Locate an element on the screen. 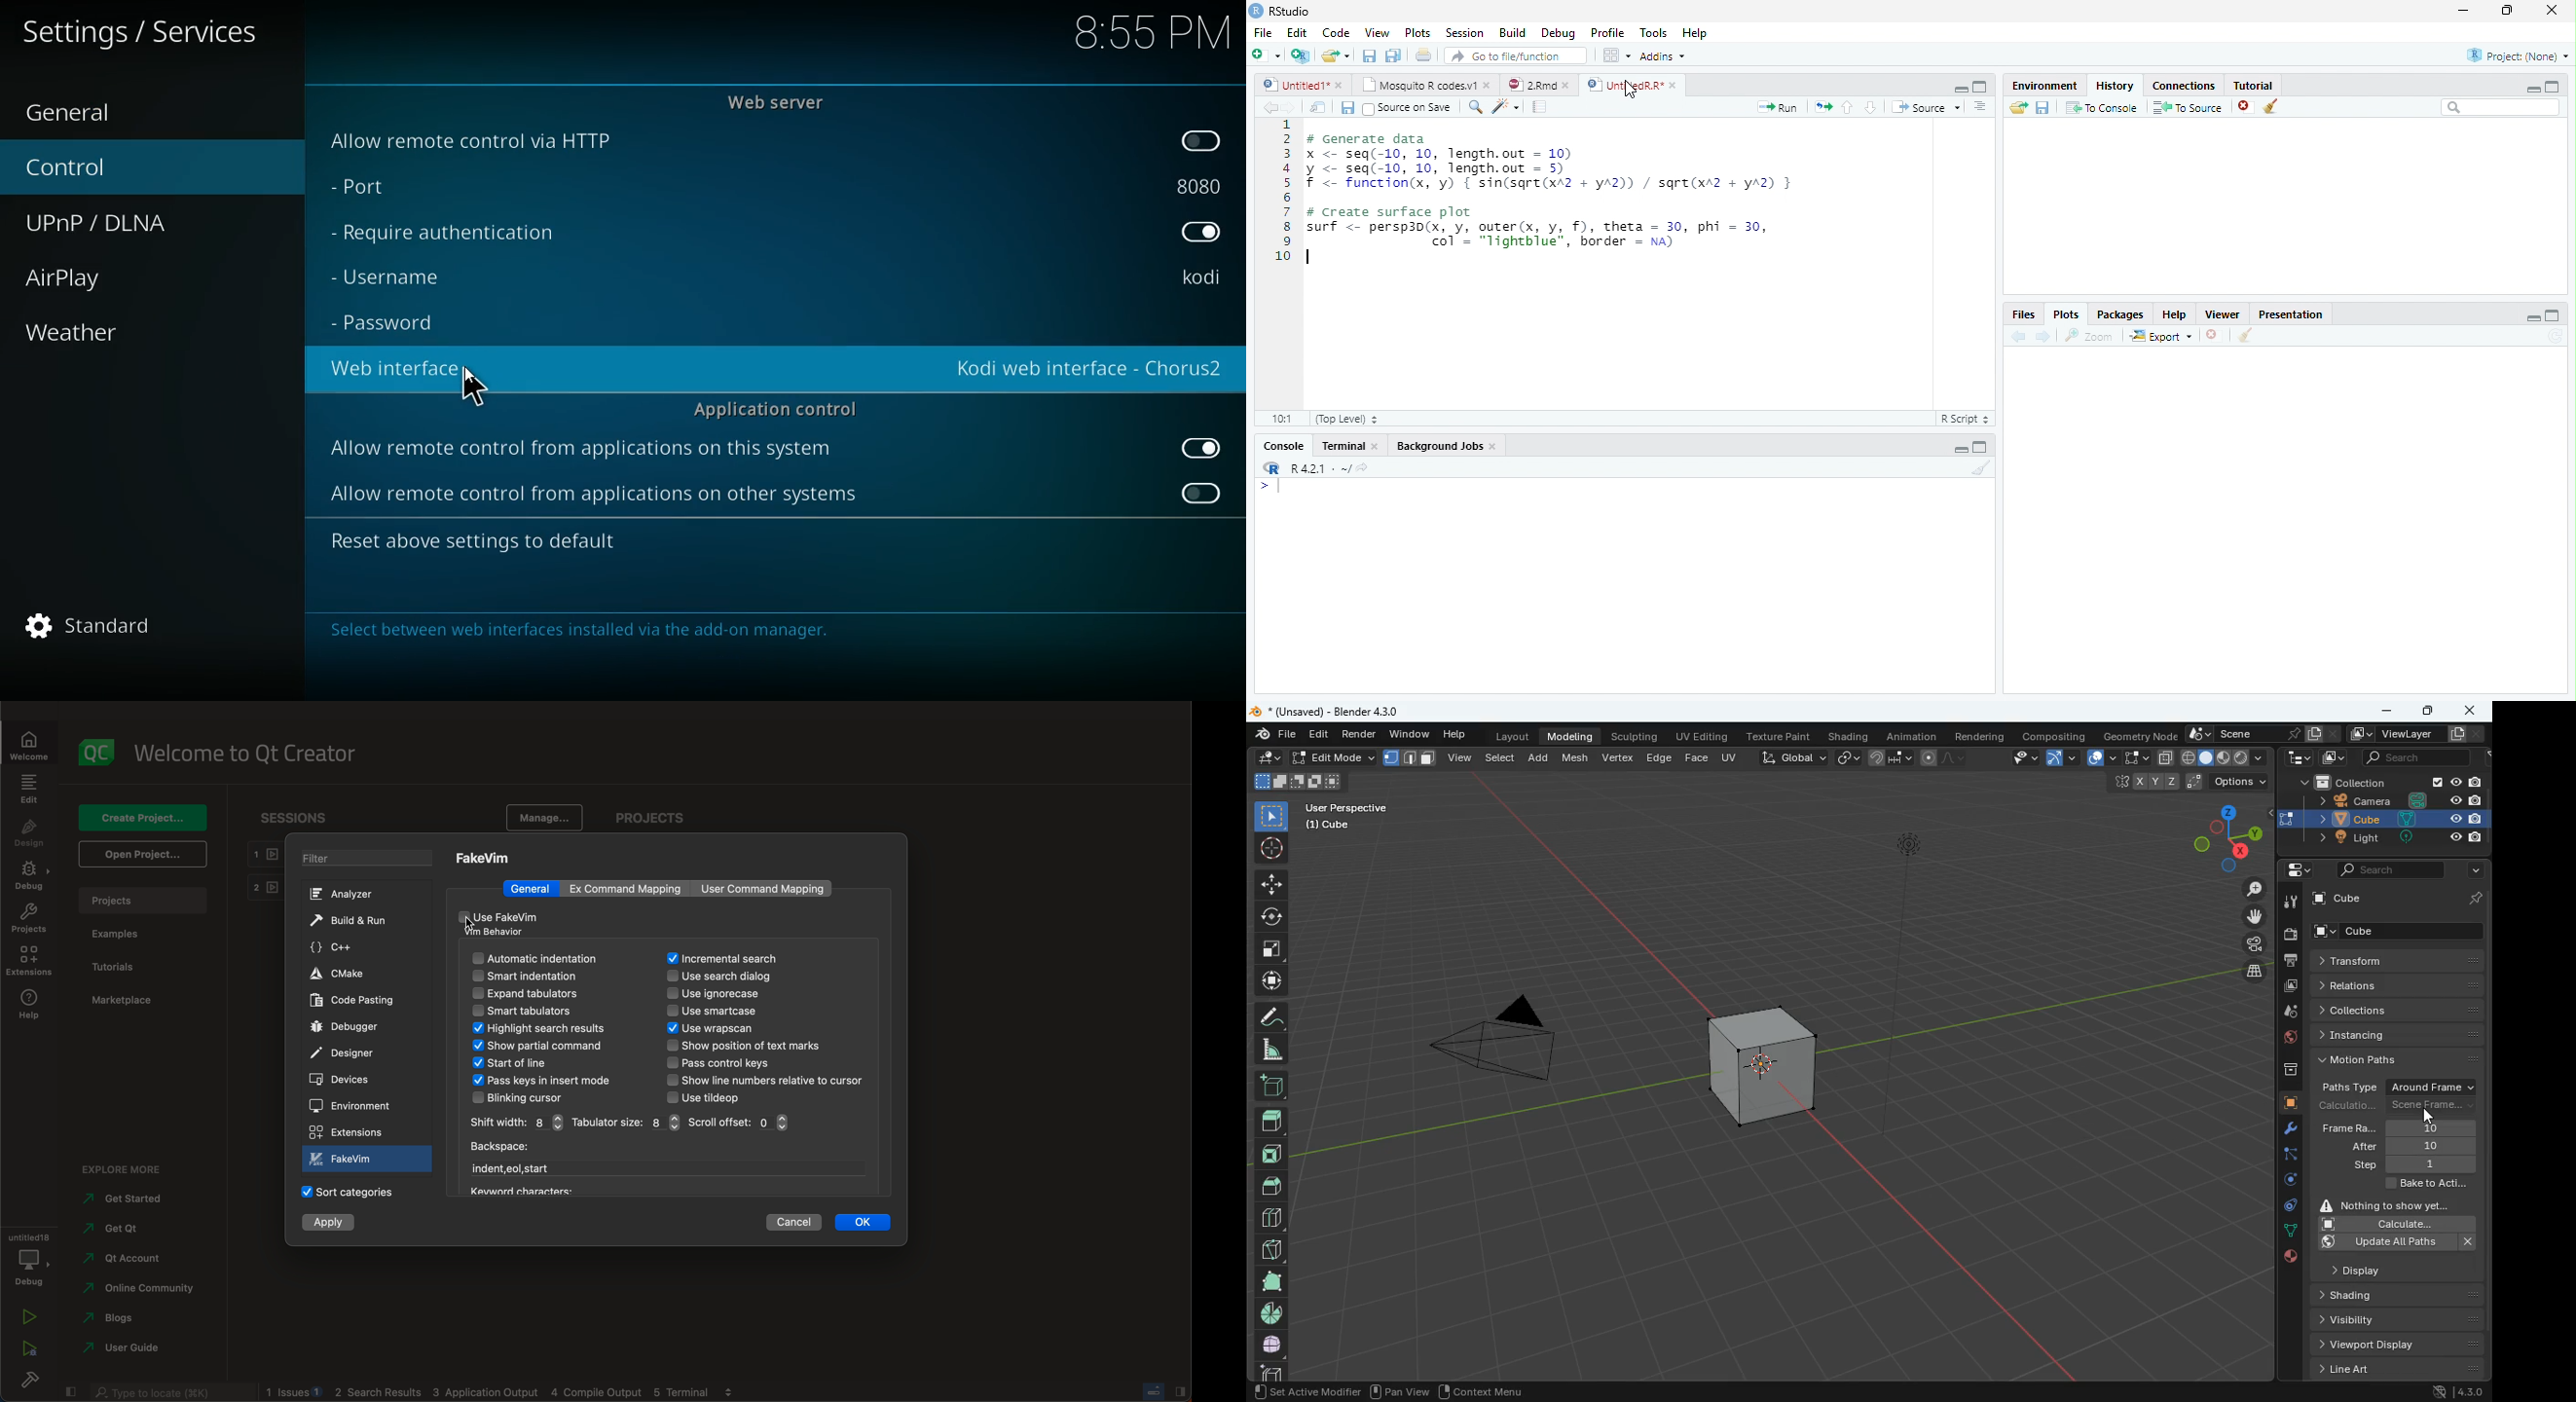 Image resolution: width=2576 pixels, height=1428 pixels. restore is located at coordinates (2507, 10).